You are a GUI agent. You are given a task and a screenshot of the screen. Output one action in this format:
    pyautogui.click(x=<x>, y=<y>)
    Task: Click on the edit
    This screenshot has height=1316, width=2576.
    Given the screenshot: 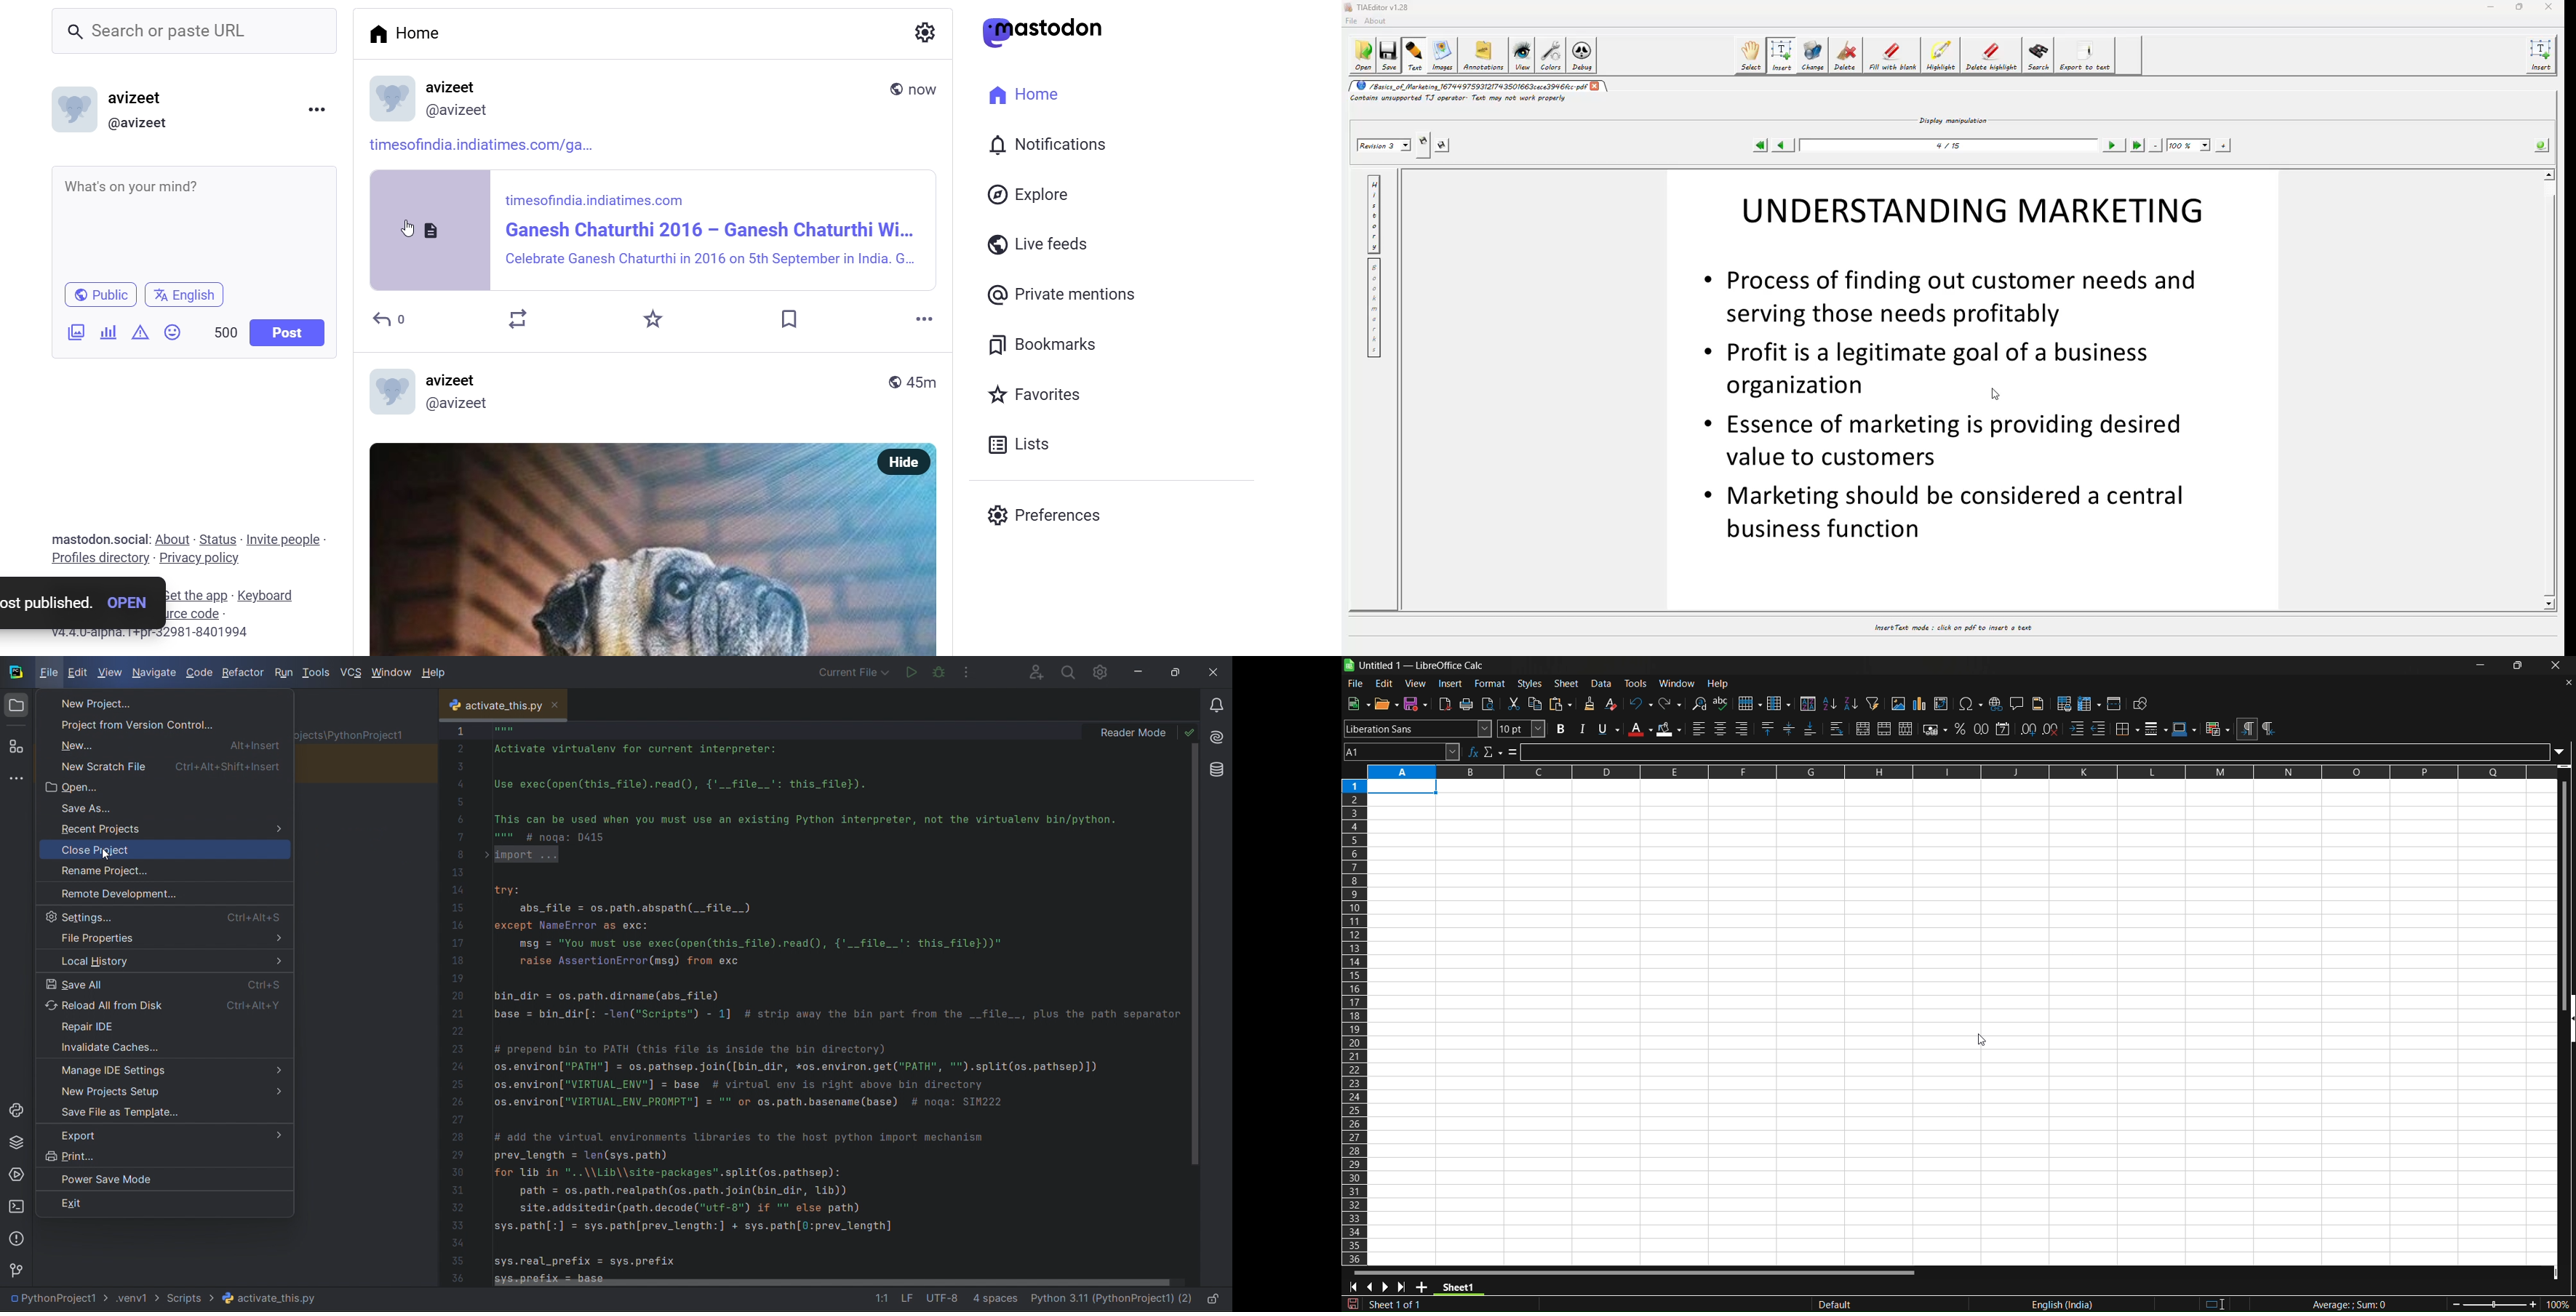 What is the action you would take?
    pyautogui.click(x=1385, y=684)
    